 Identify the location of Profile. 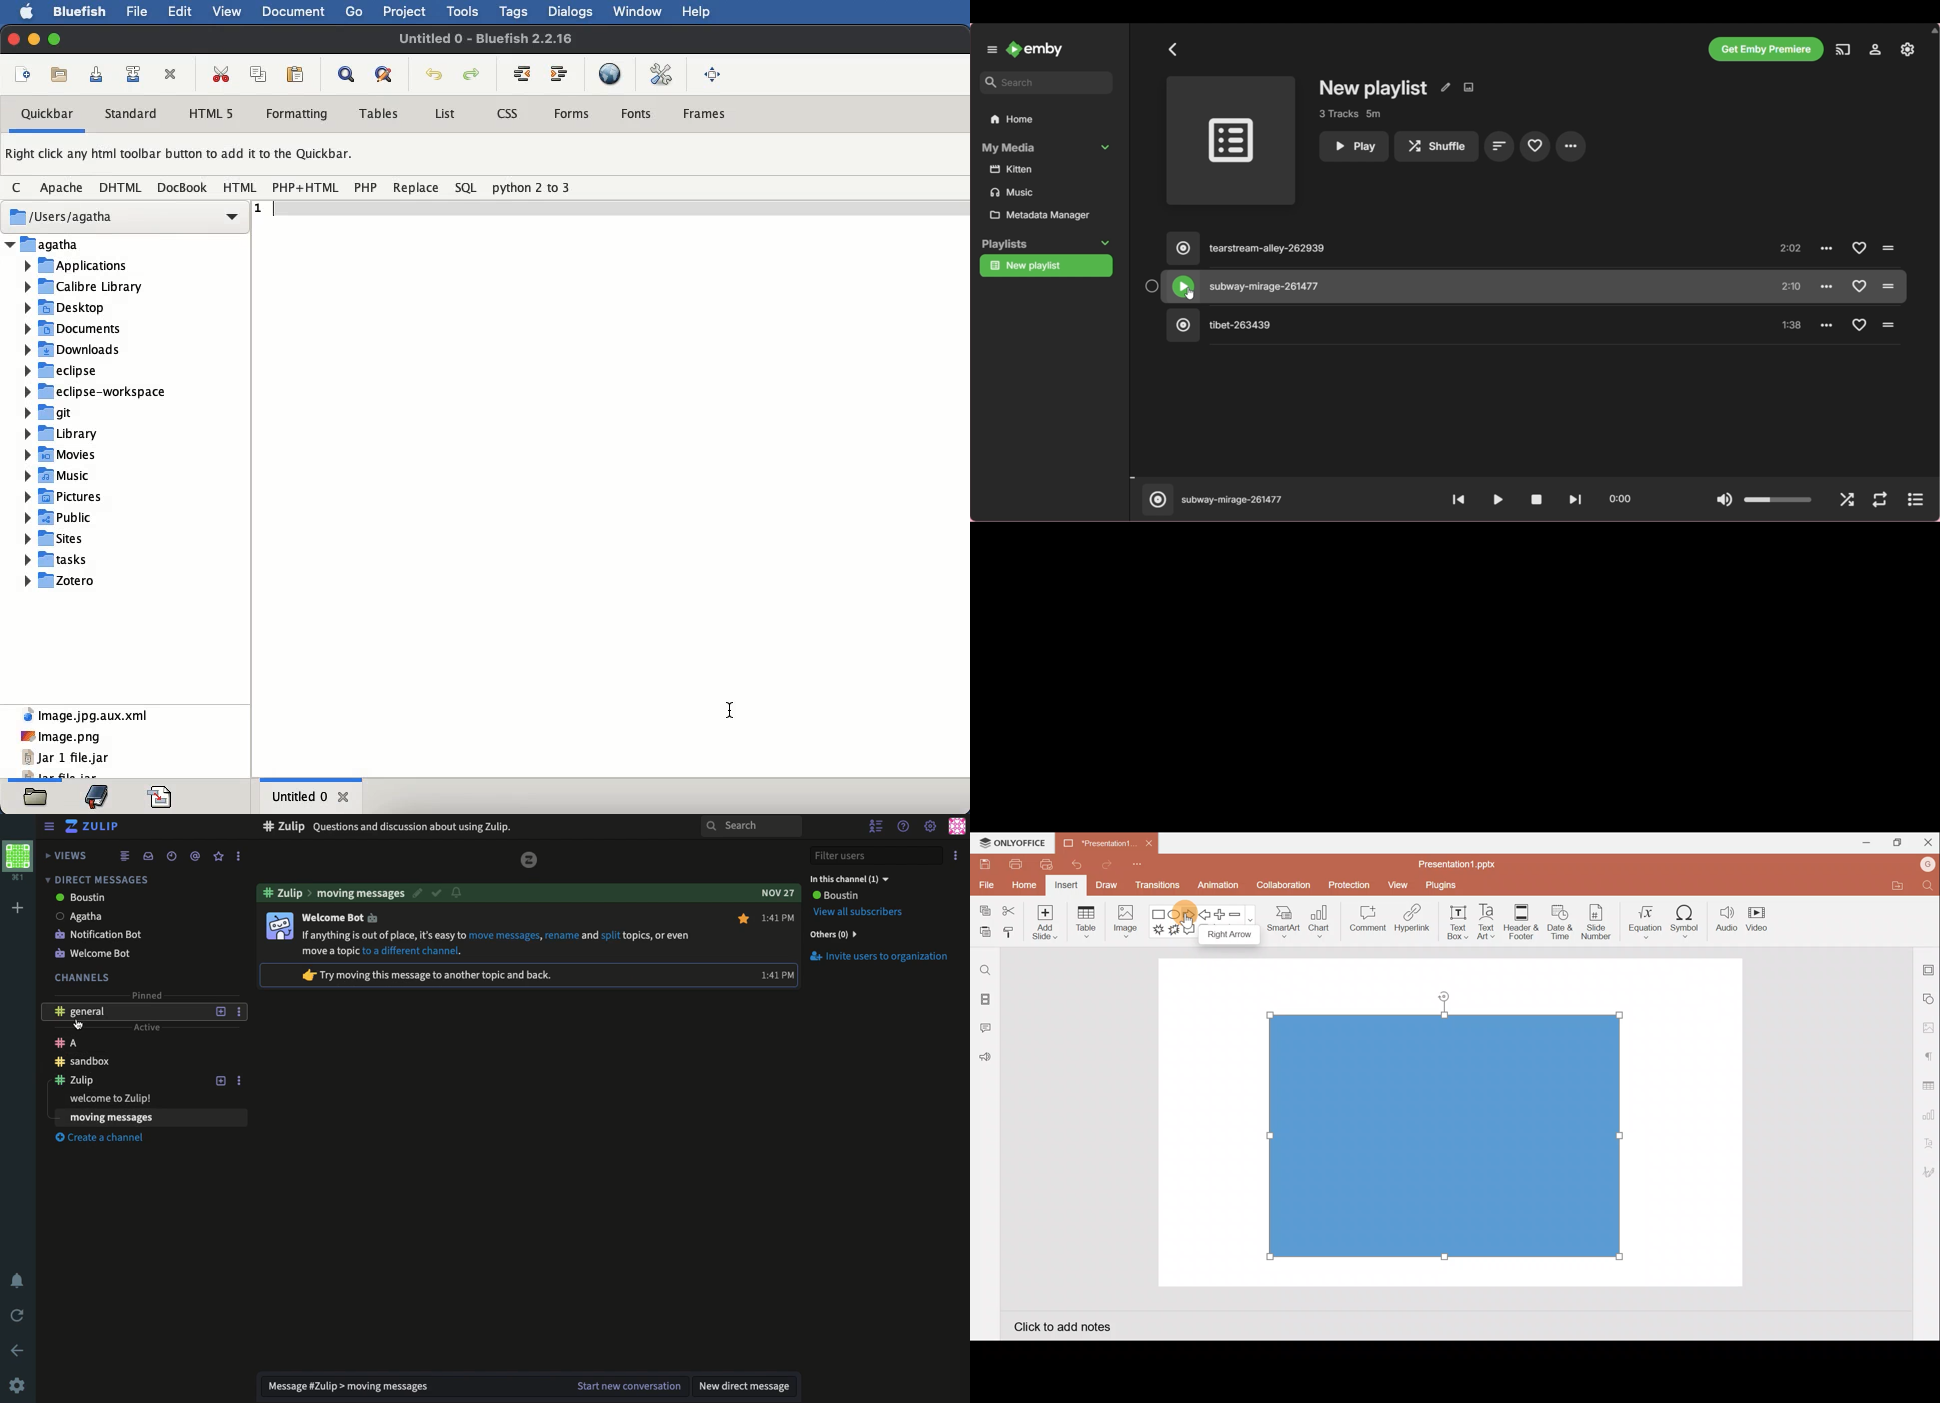
(17, 859).